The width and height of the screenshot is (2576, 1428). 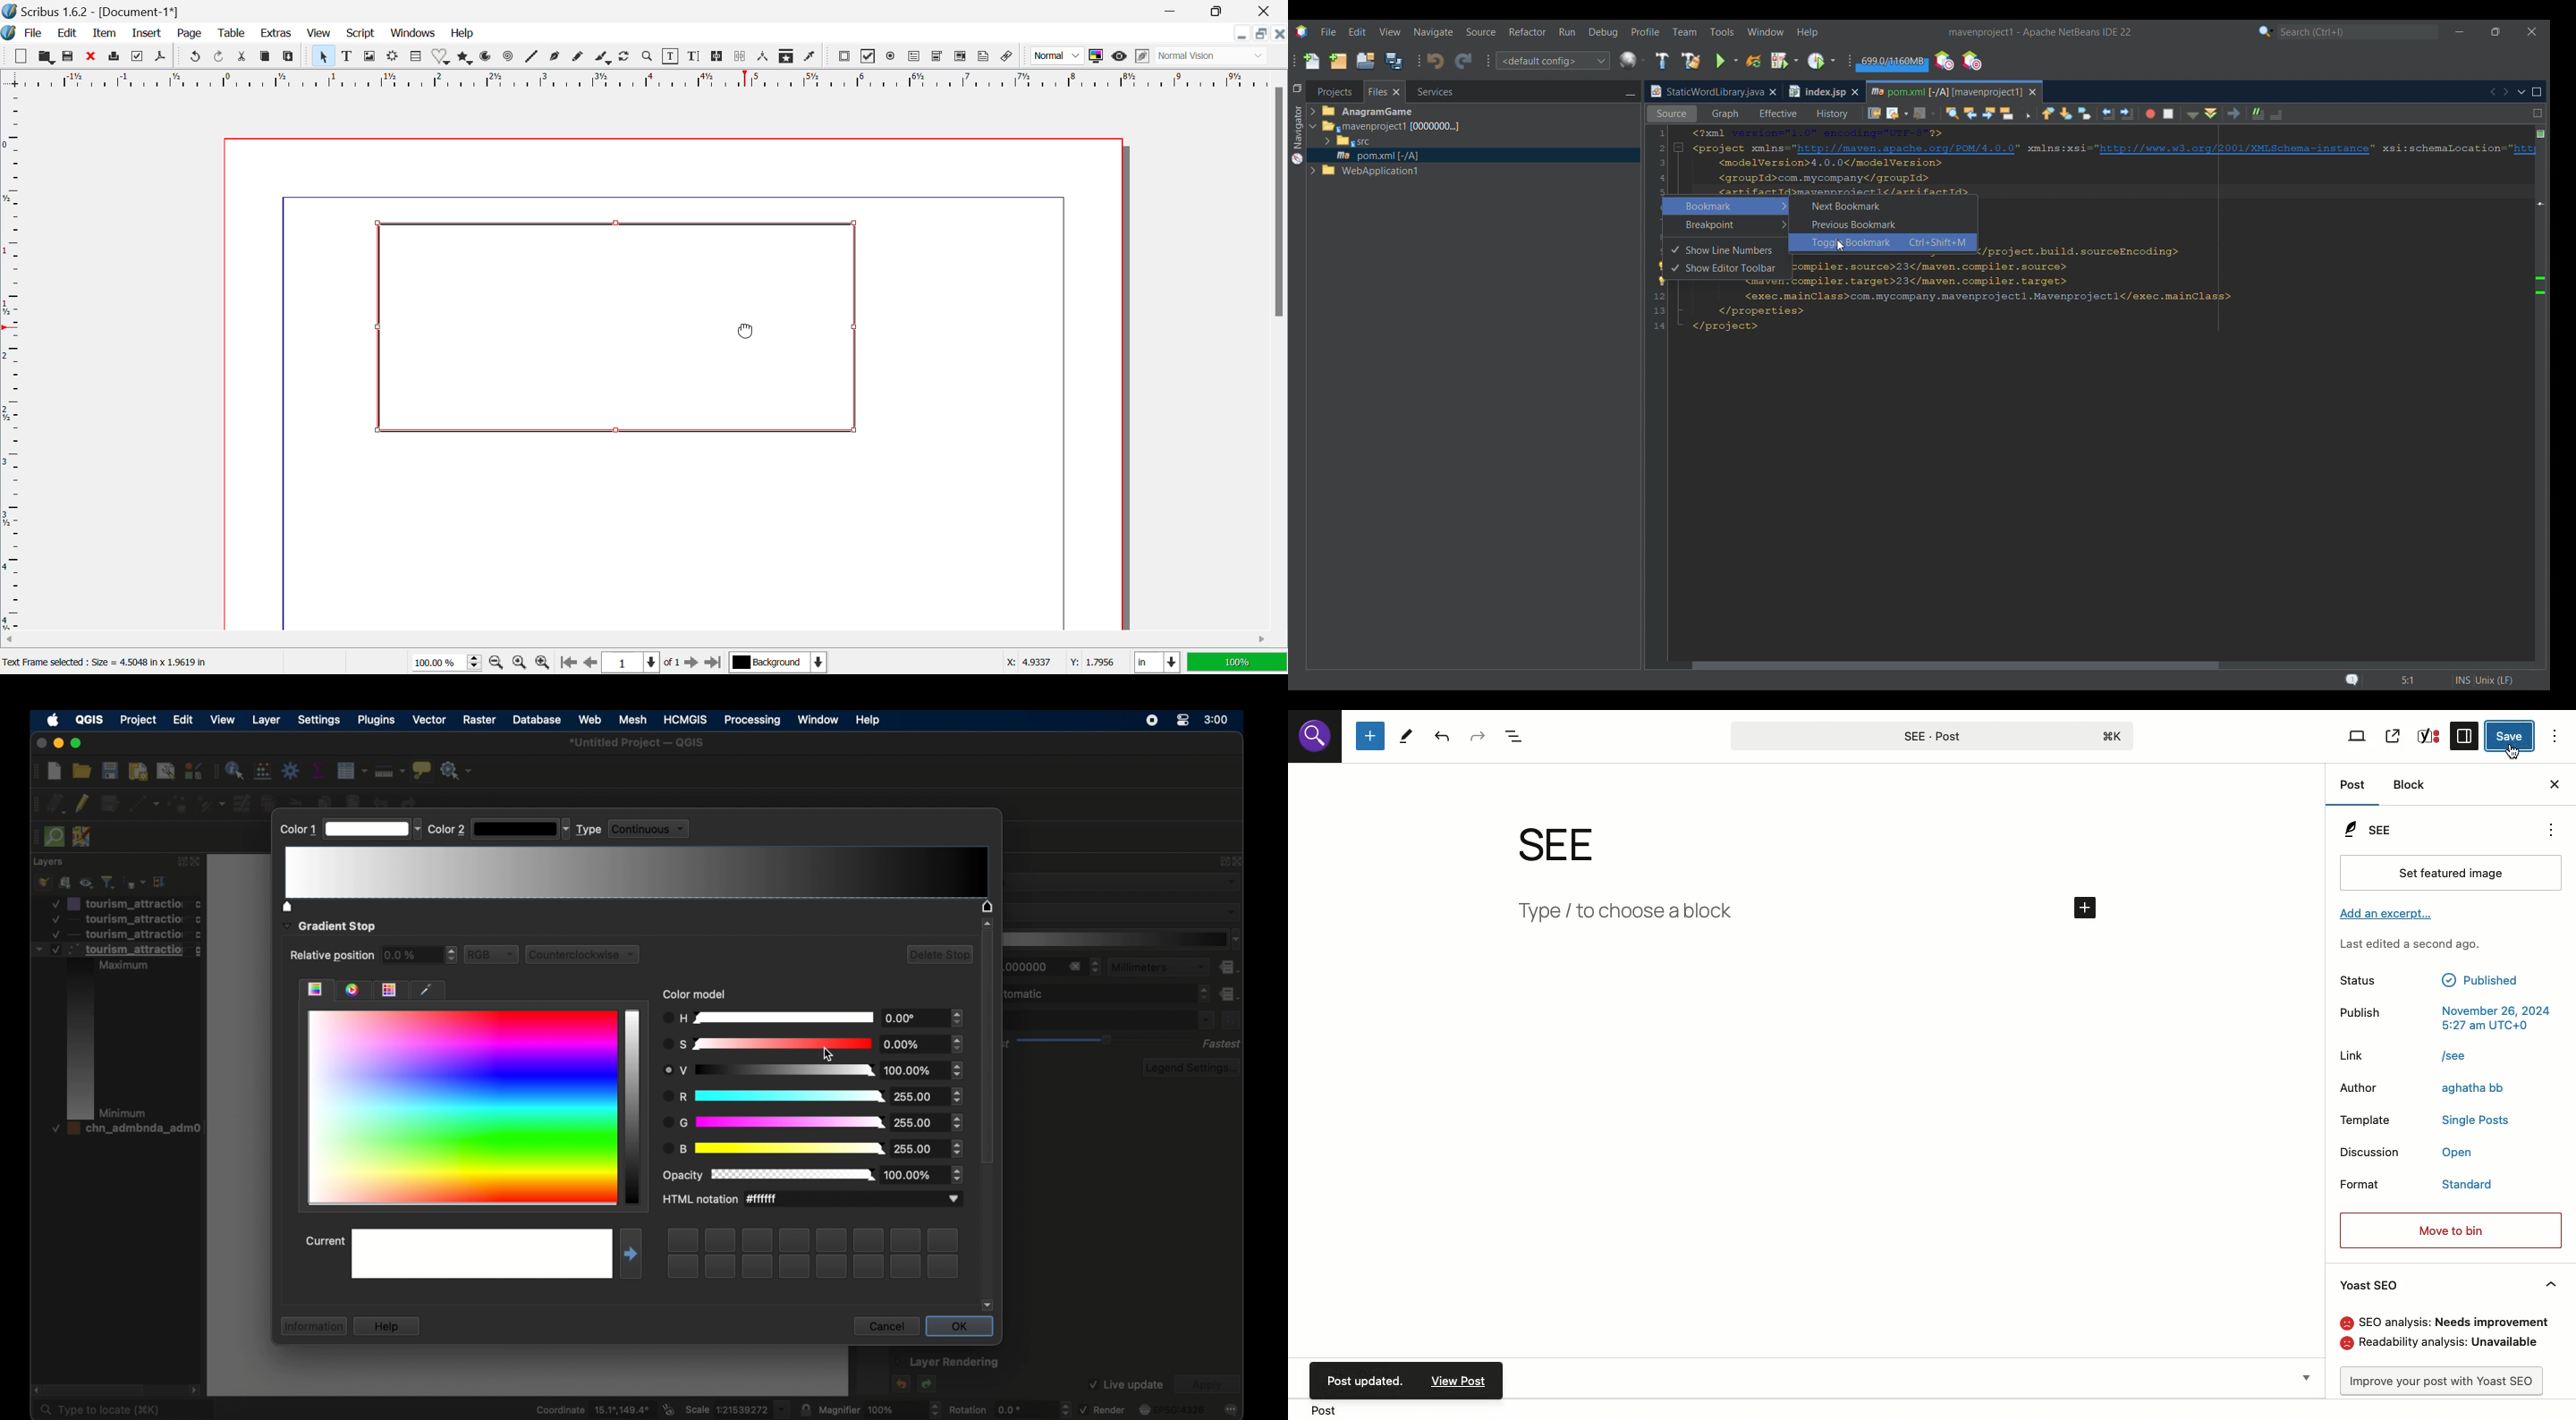 What do you see at coordinates (2466, 736) in the screenshot?
I see `Sidebar` at bounding box center [2466, 736].